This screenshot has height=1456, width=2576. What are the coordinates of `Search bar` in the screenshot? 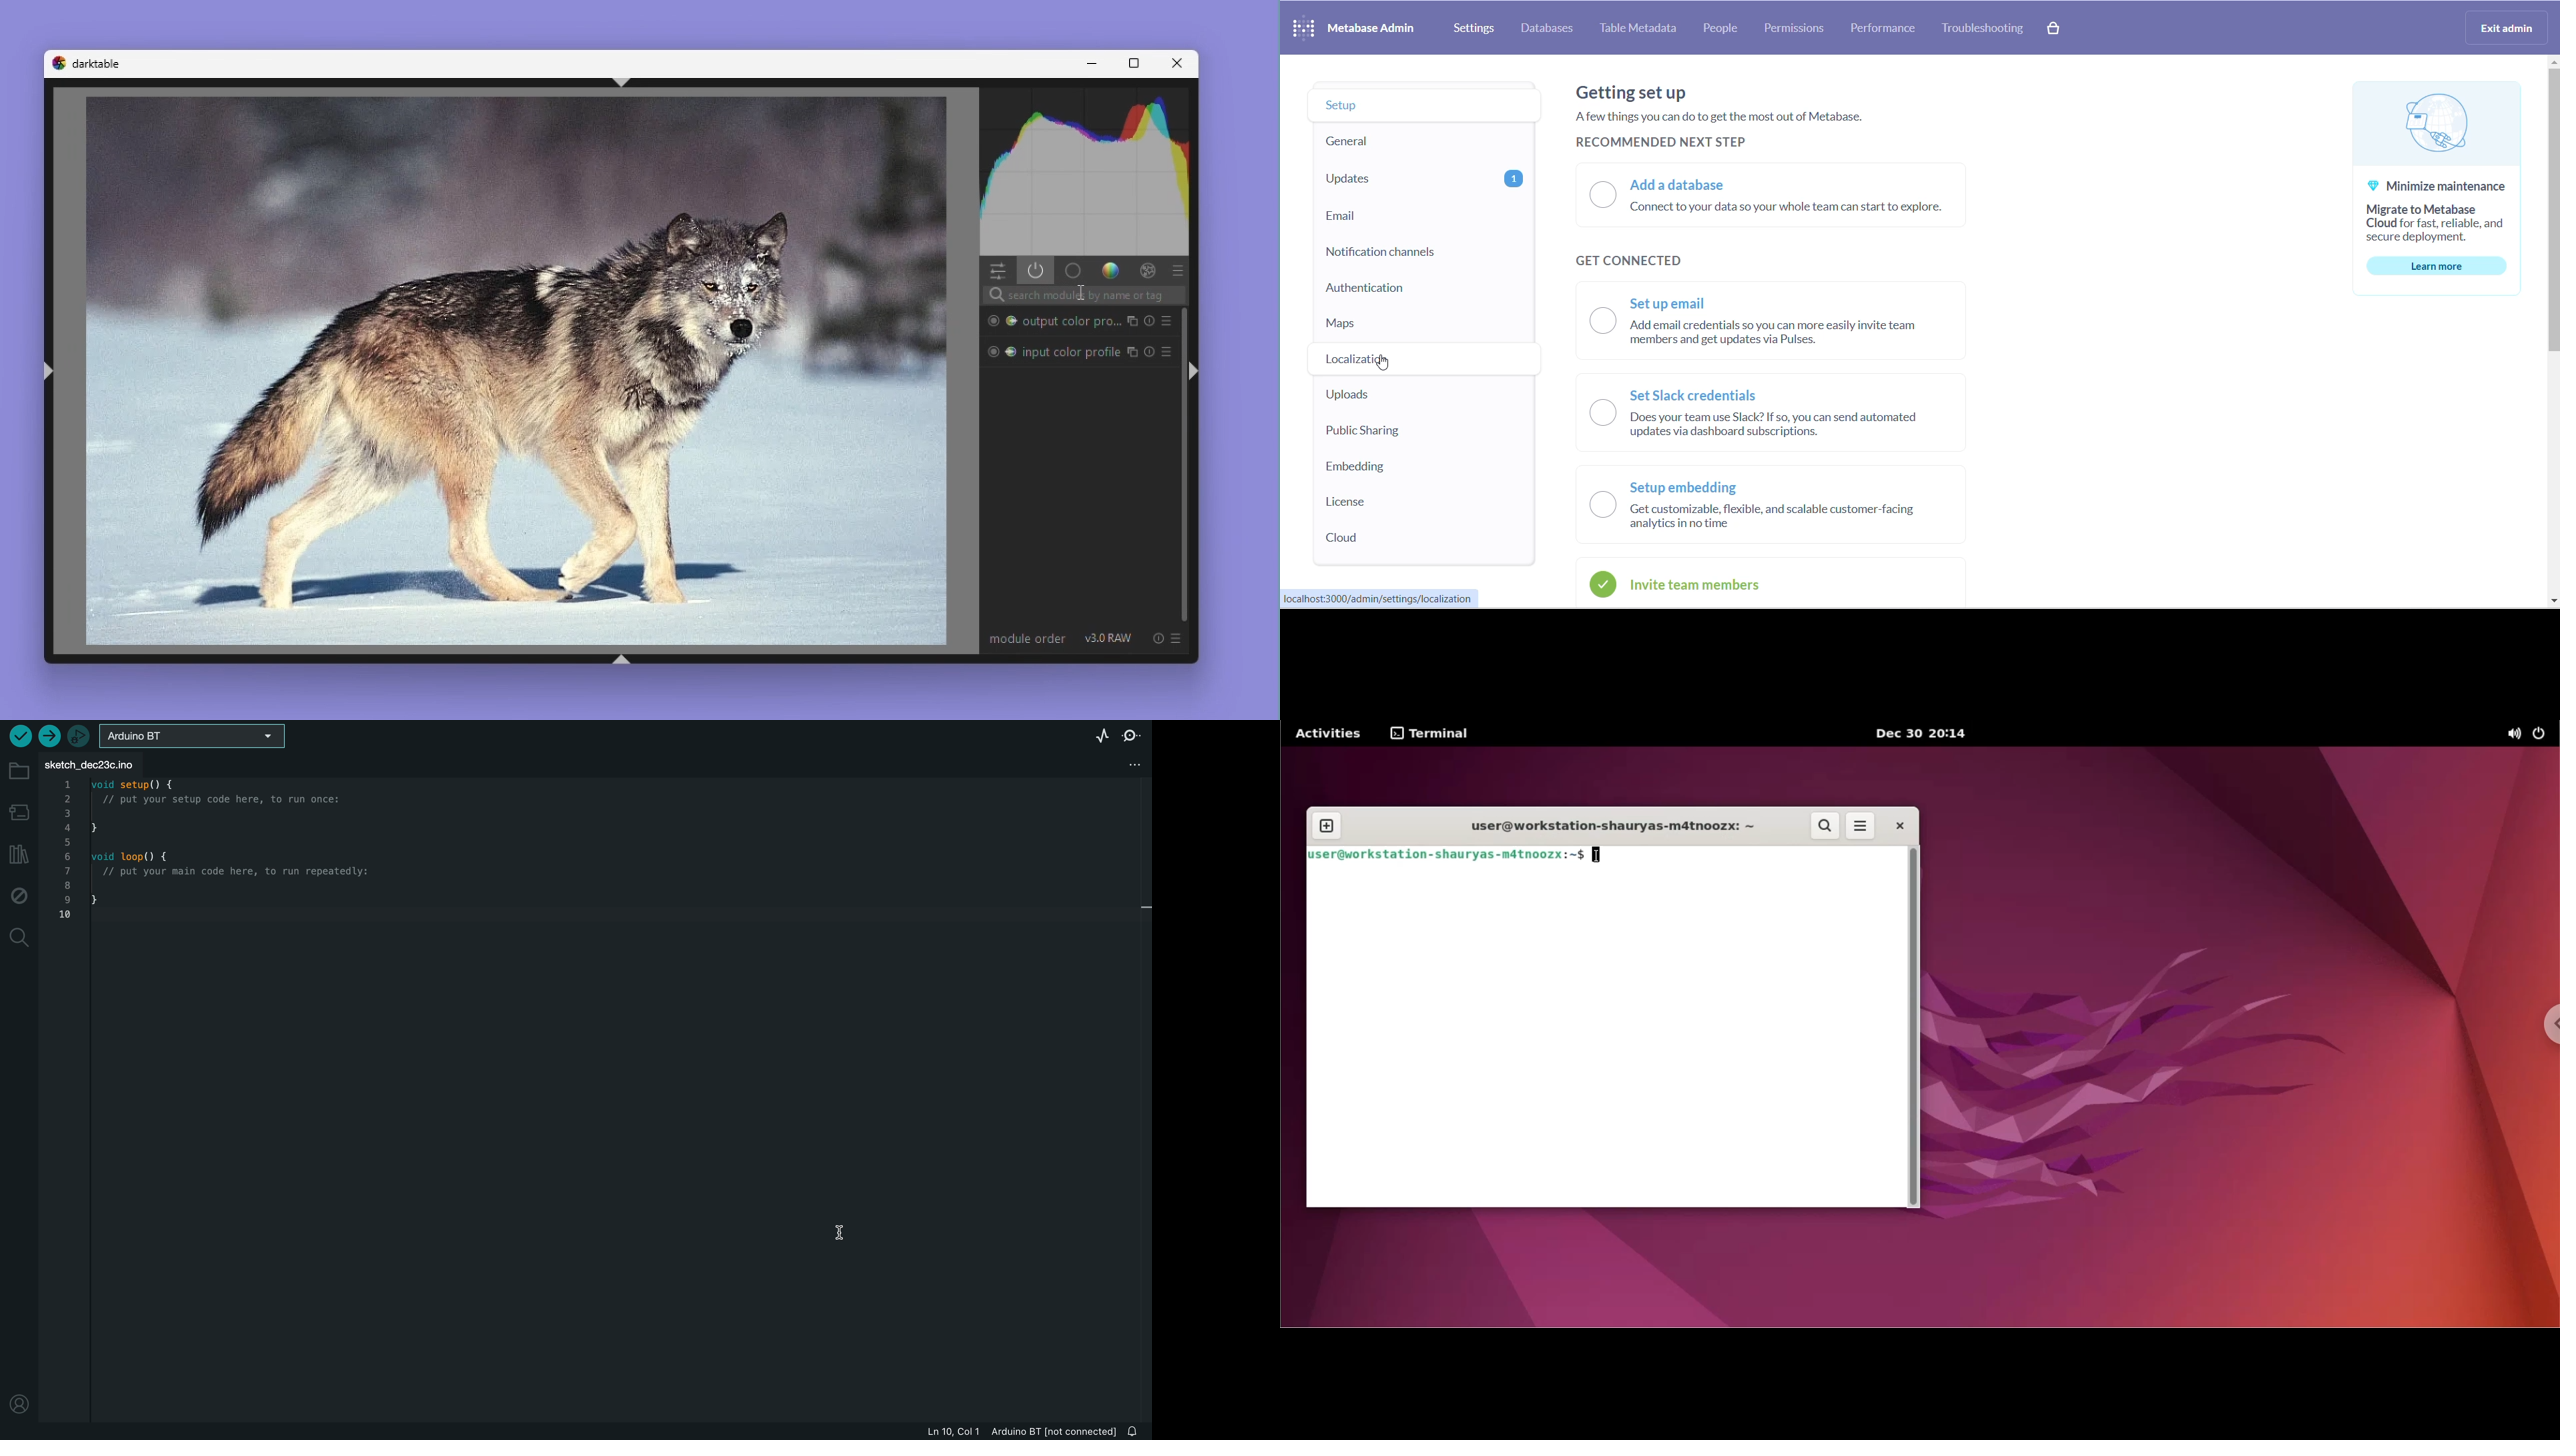 It's located at (1084, 296).